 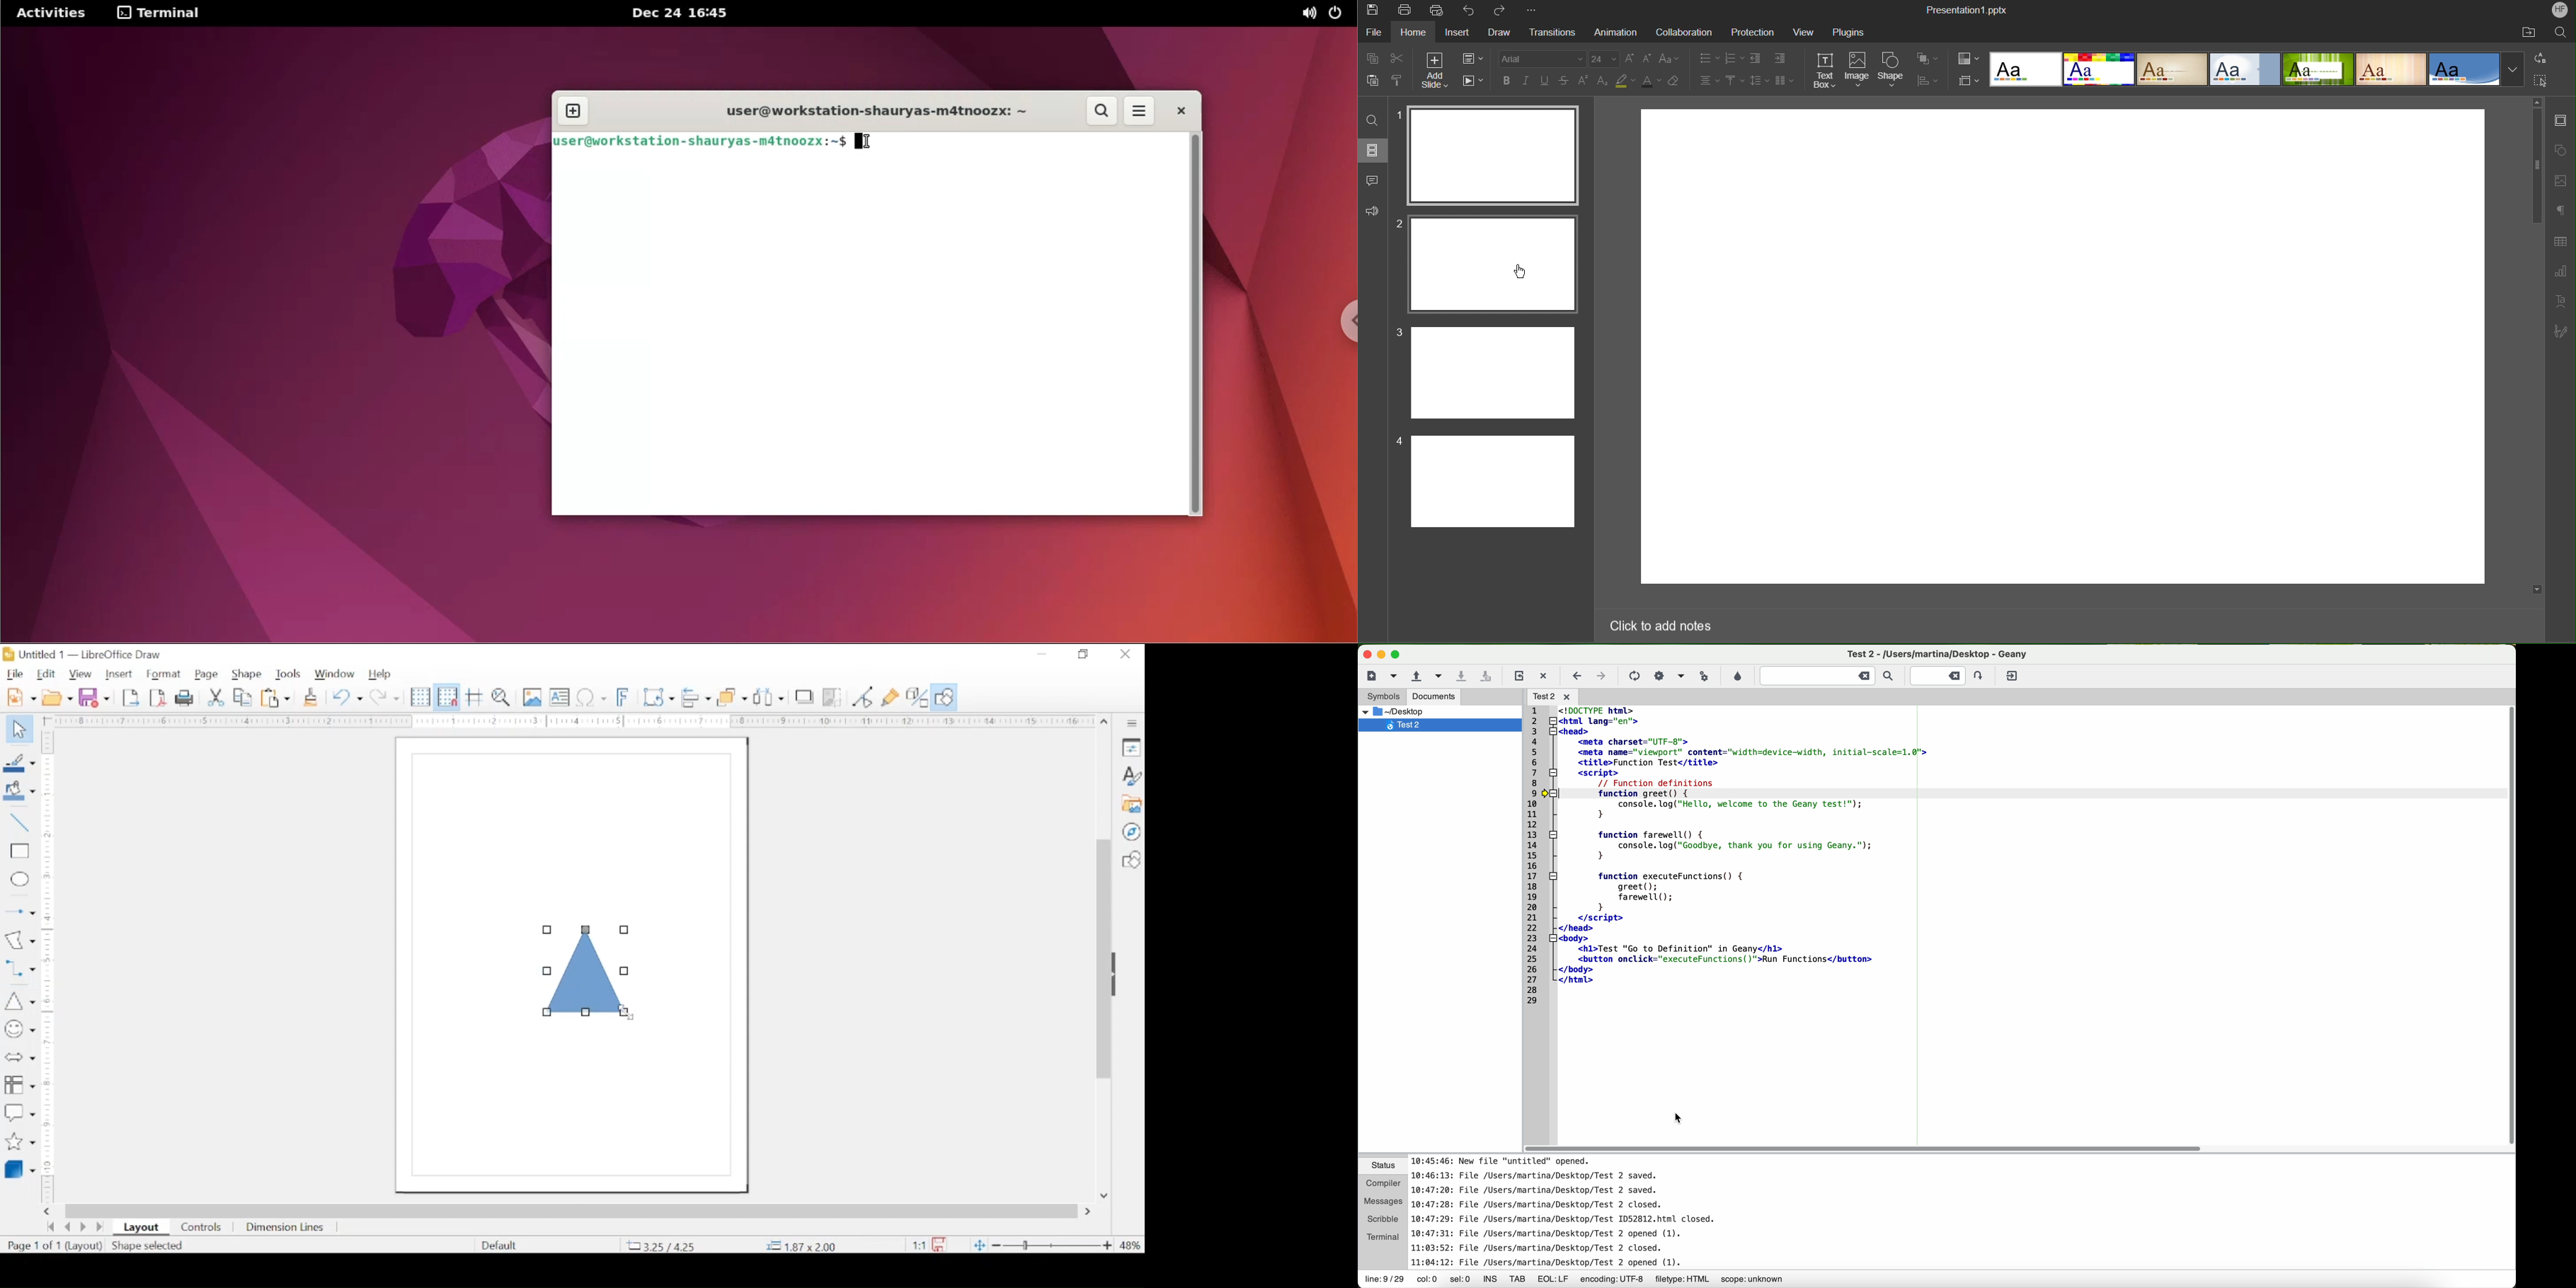 What do you see at coordinates (19, 910) in the screenshot?
I see `insert arrow` at bounding box center [19, 910].